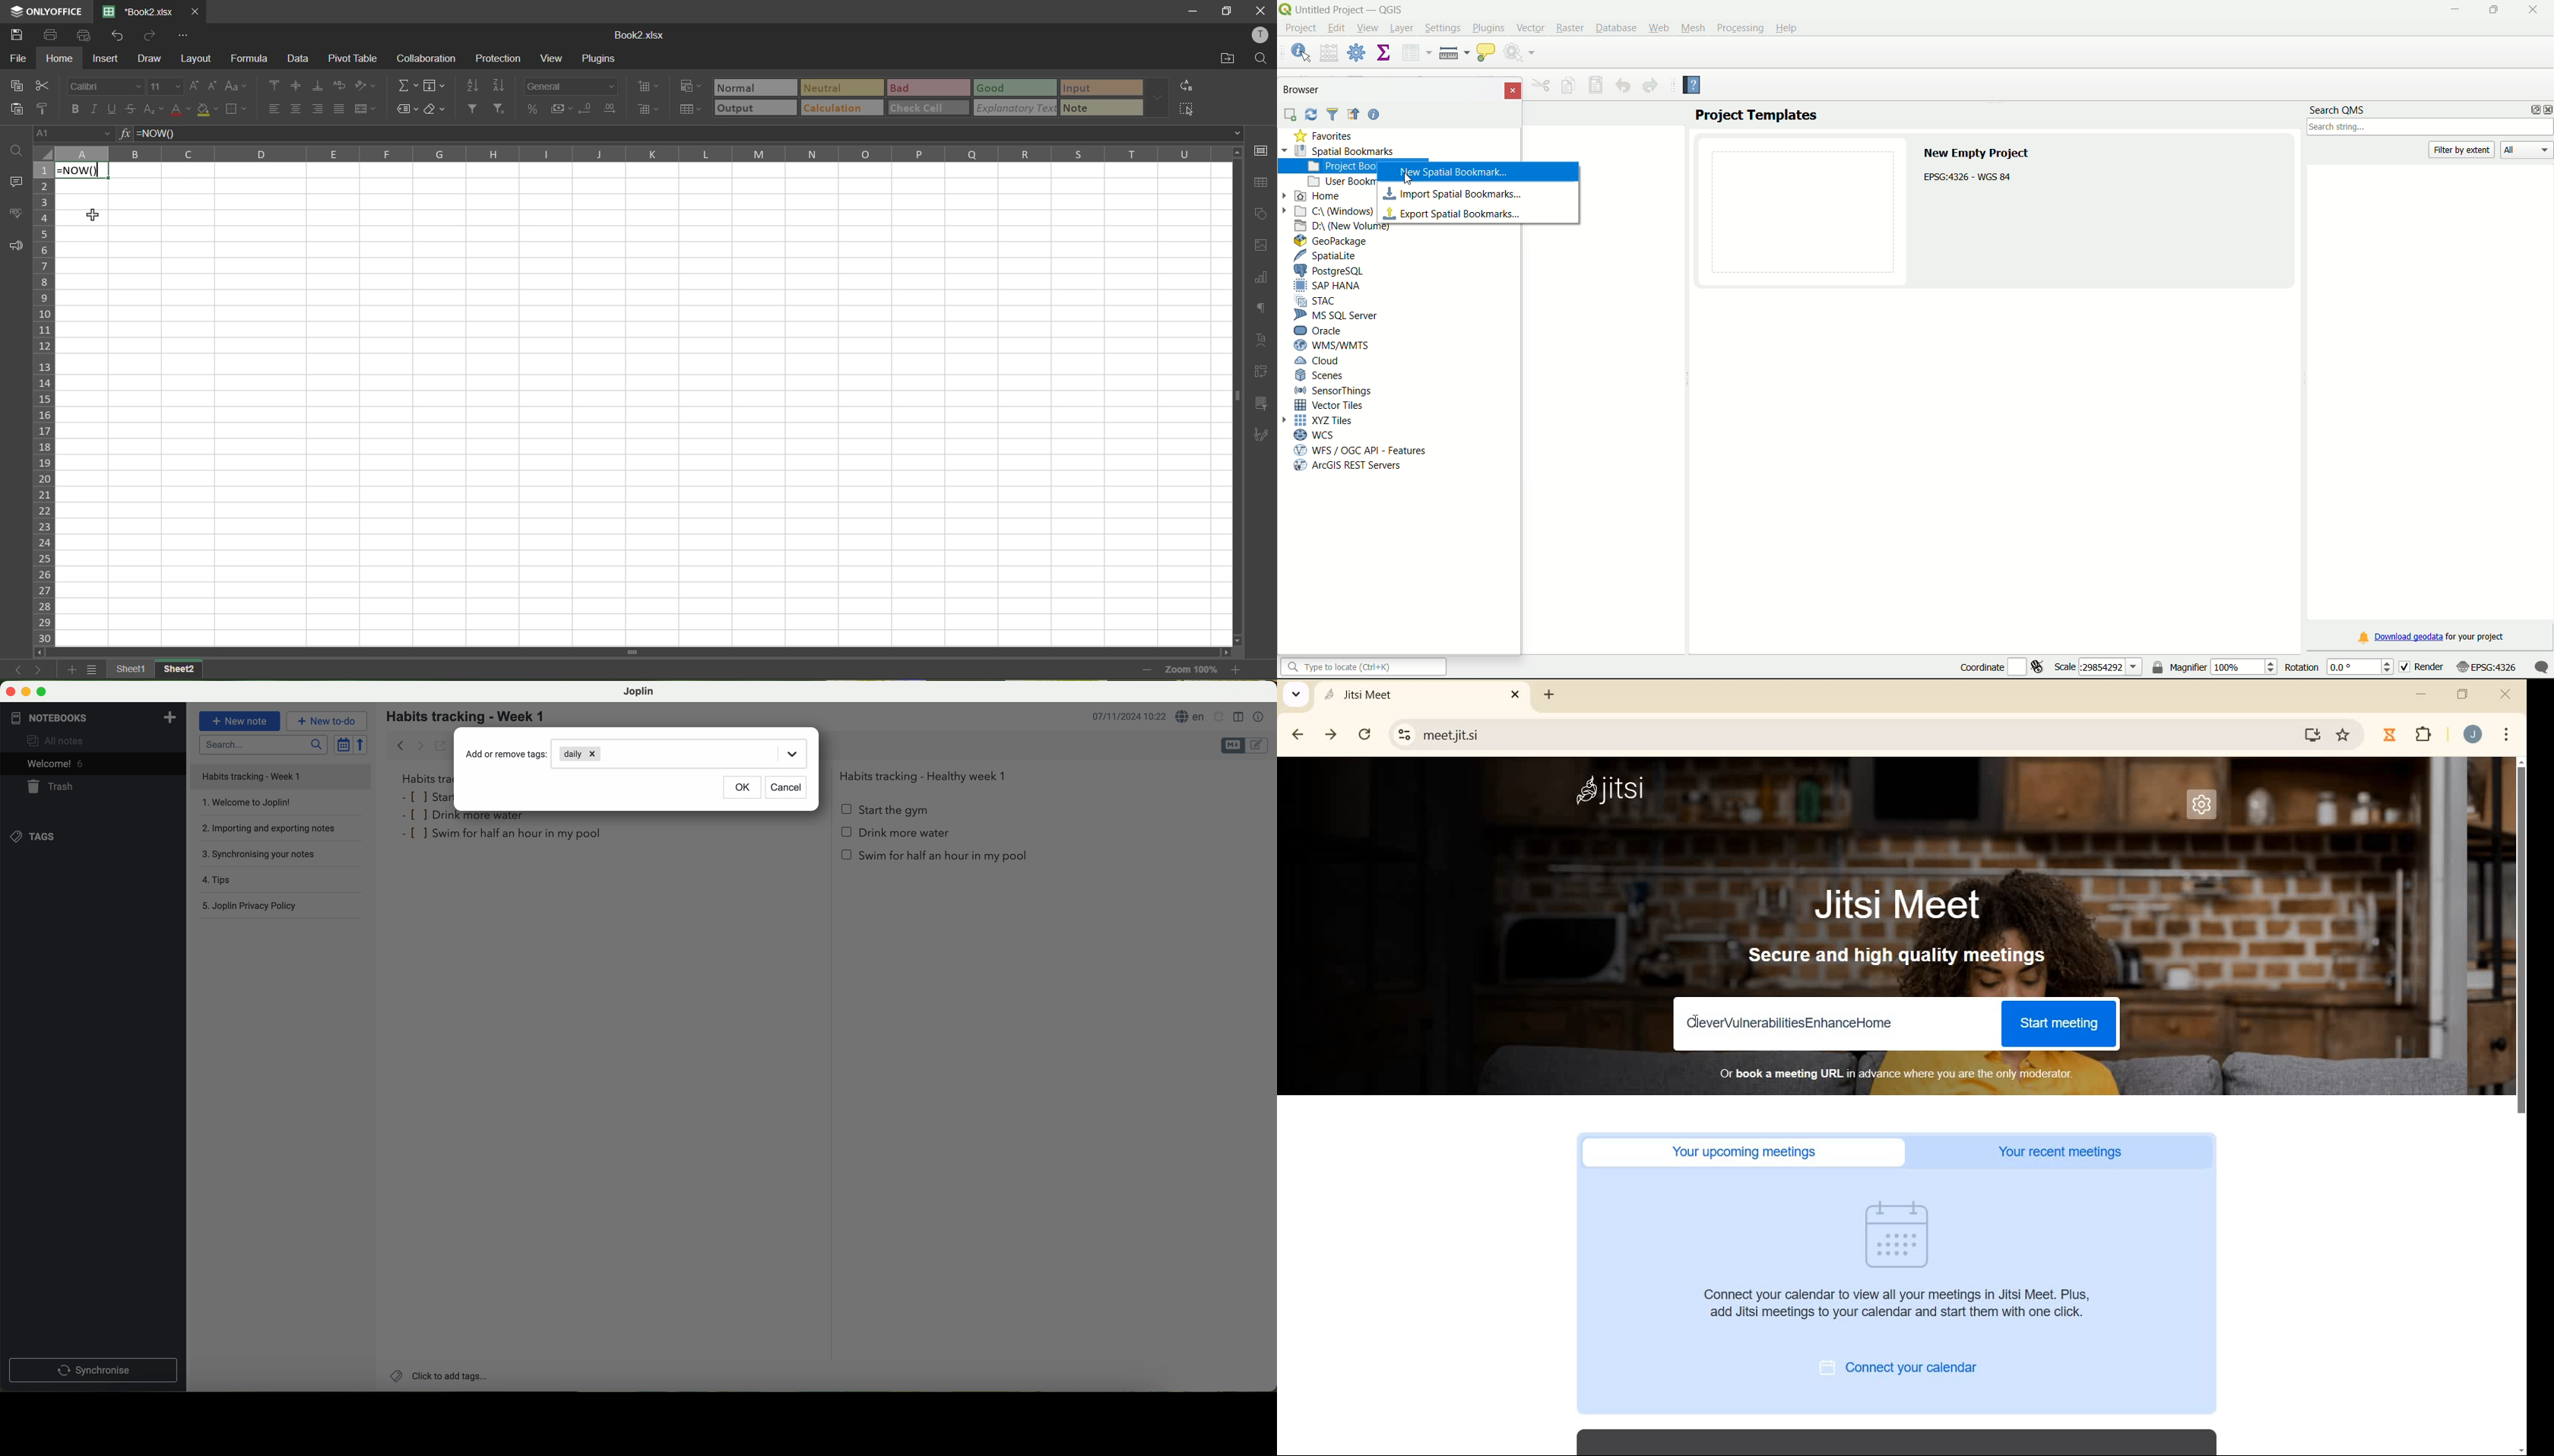 This screenshot has height=1456, width=2576. I want to click on welcome to Joplin, so click(279, 807).